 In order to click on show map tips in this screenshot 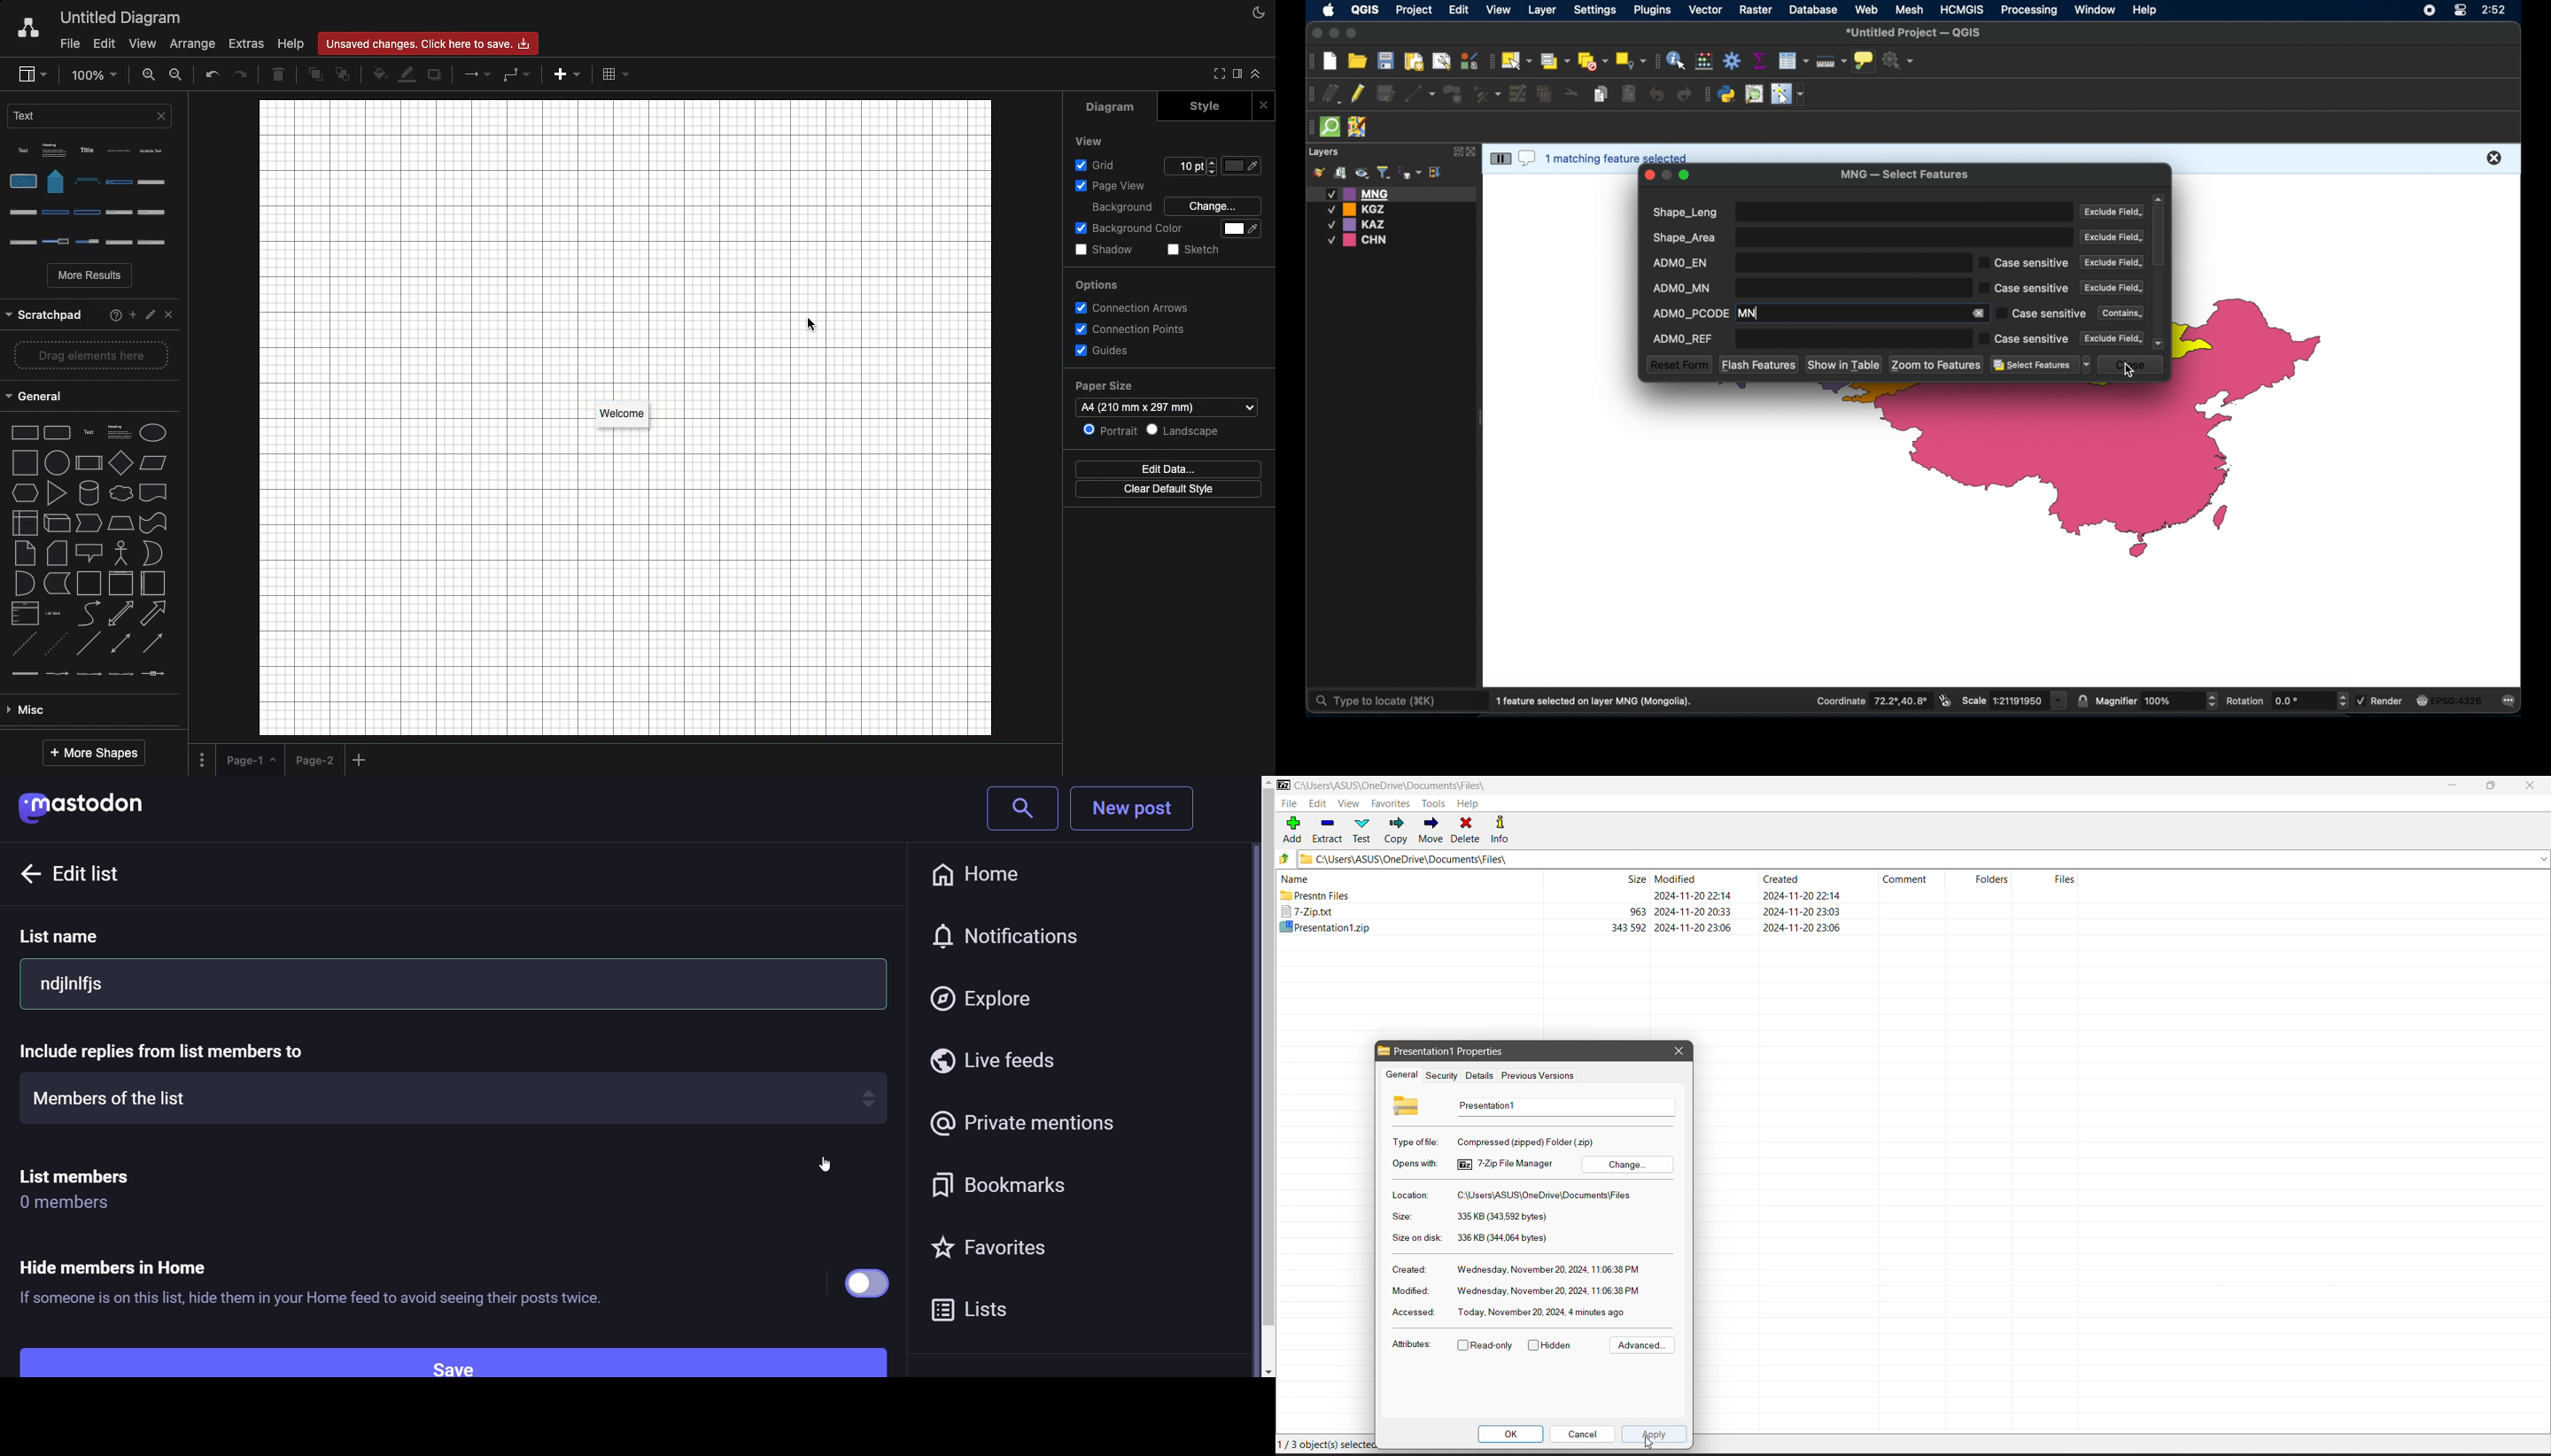, I will do `click(1865, 62)`.